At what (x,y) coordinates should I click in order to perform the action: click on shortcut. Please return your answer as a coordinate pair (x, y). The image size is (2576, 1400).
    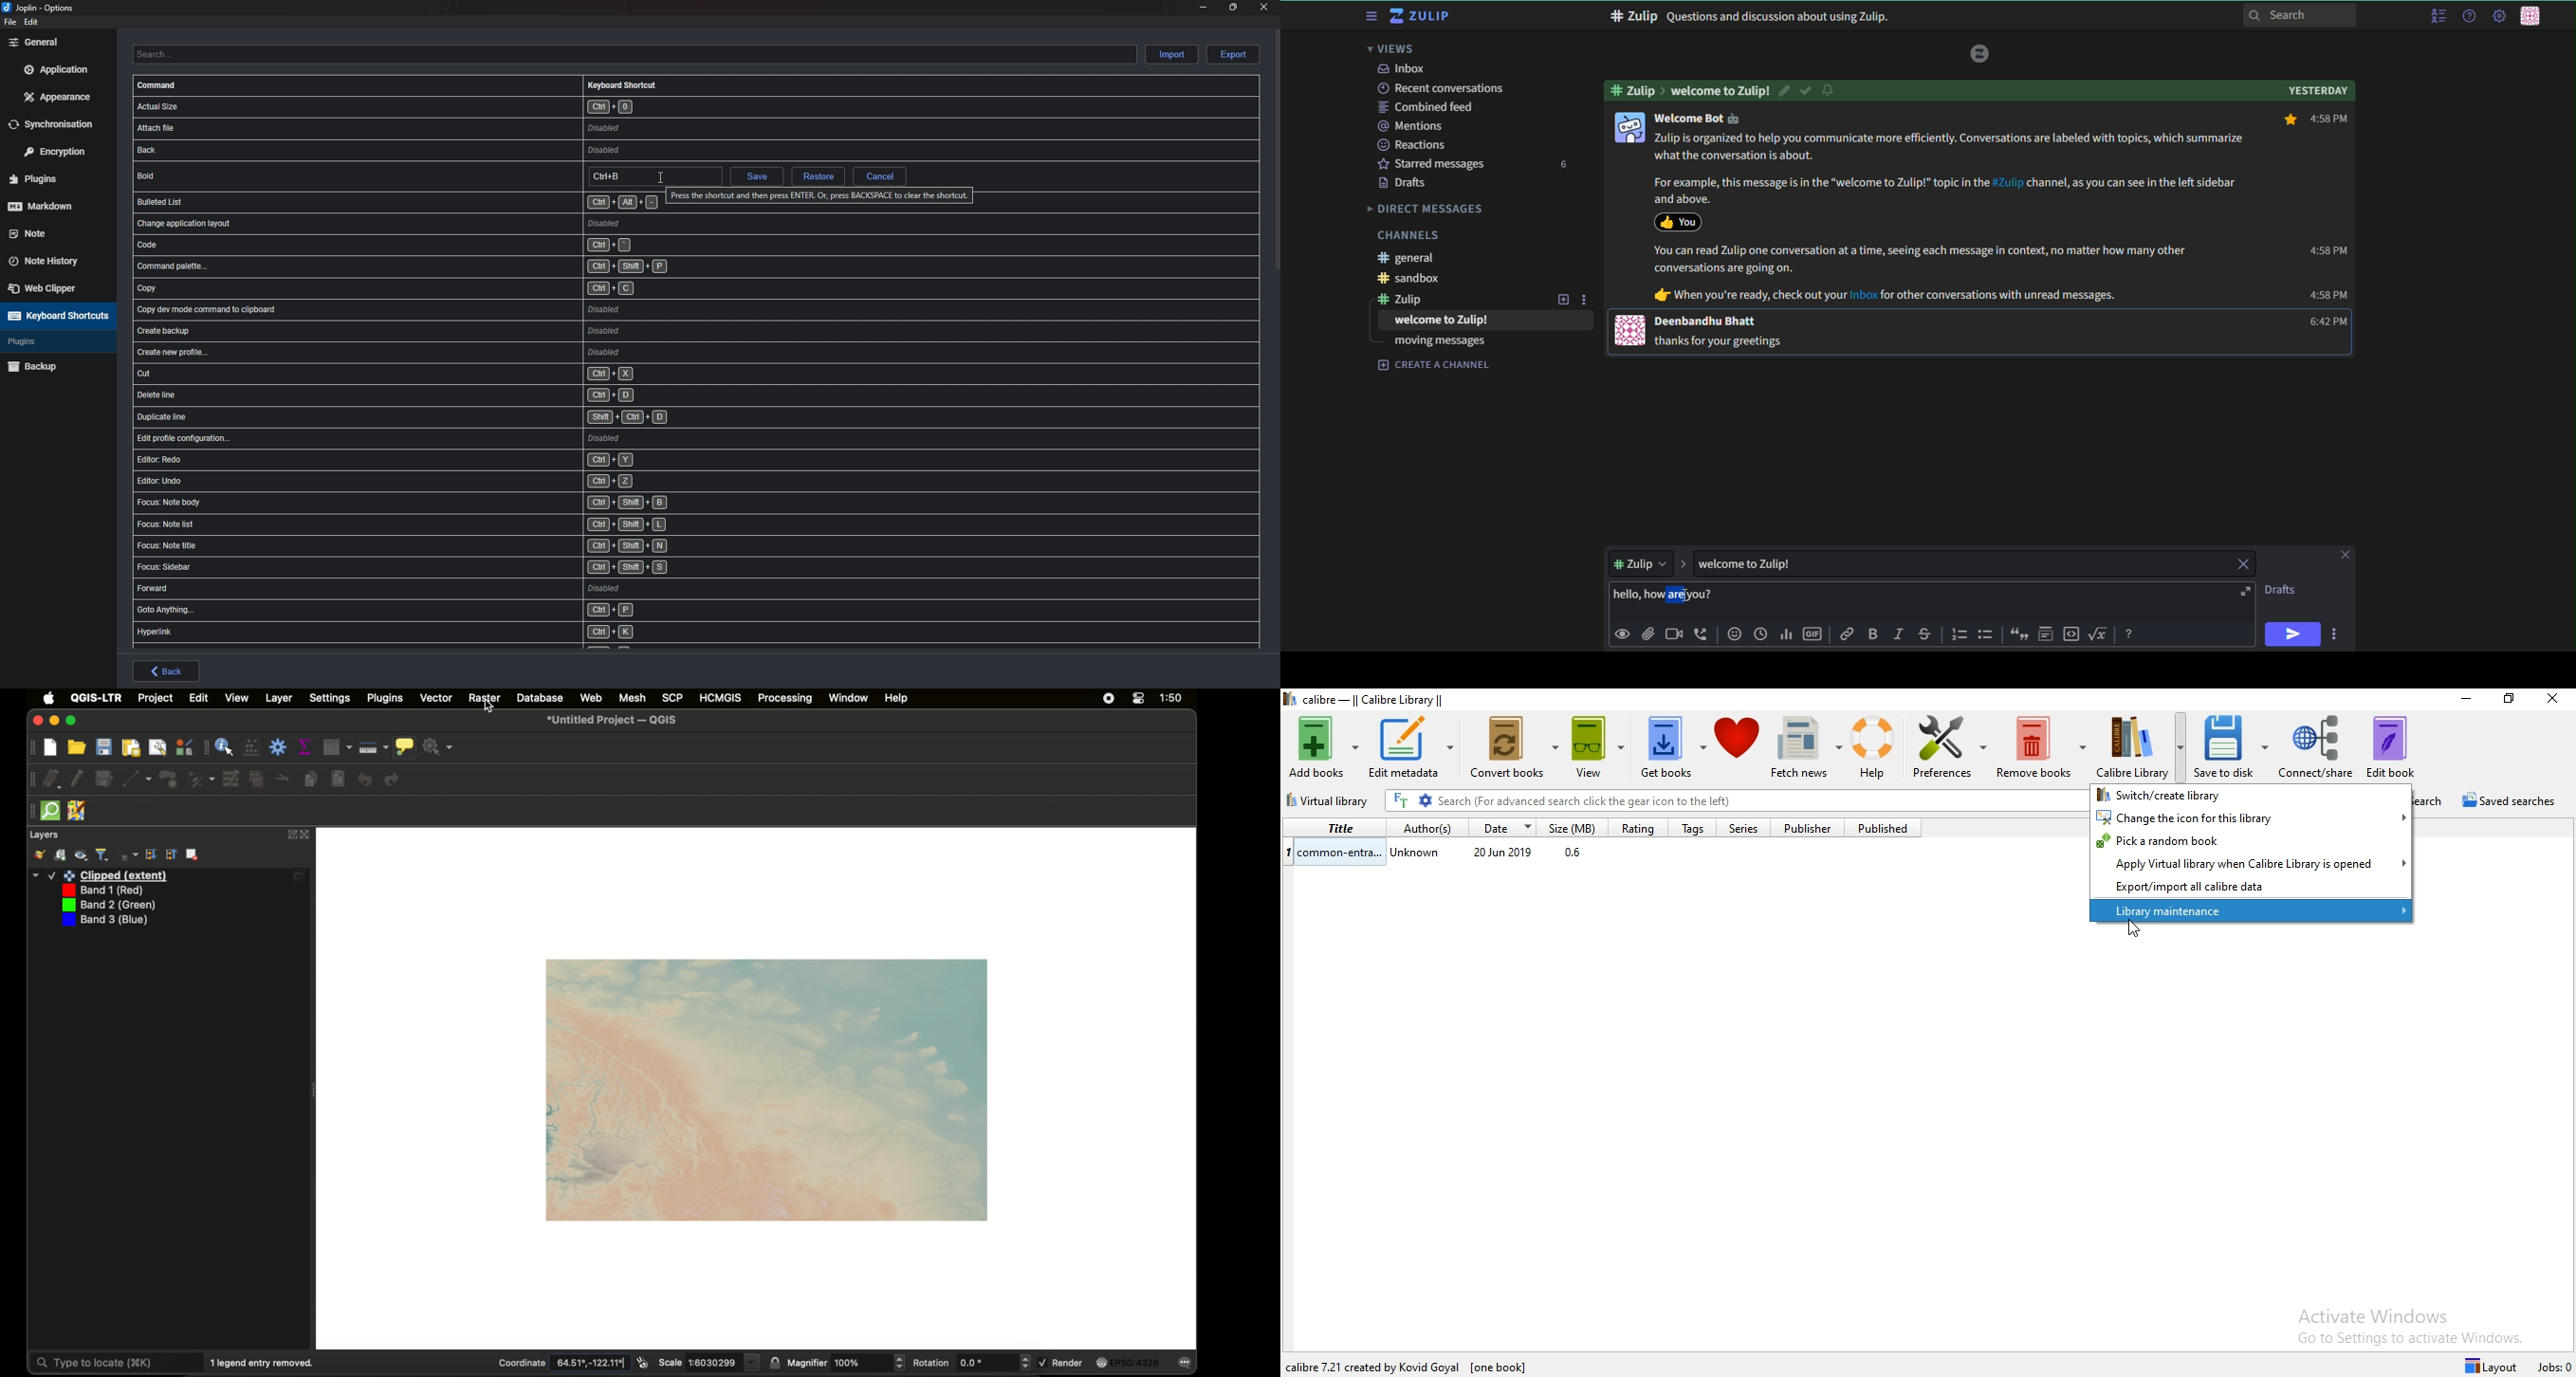
    Looking at the image, I should click on (454, 331).